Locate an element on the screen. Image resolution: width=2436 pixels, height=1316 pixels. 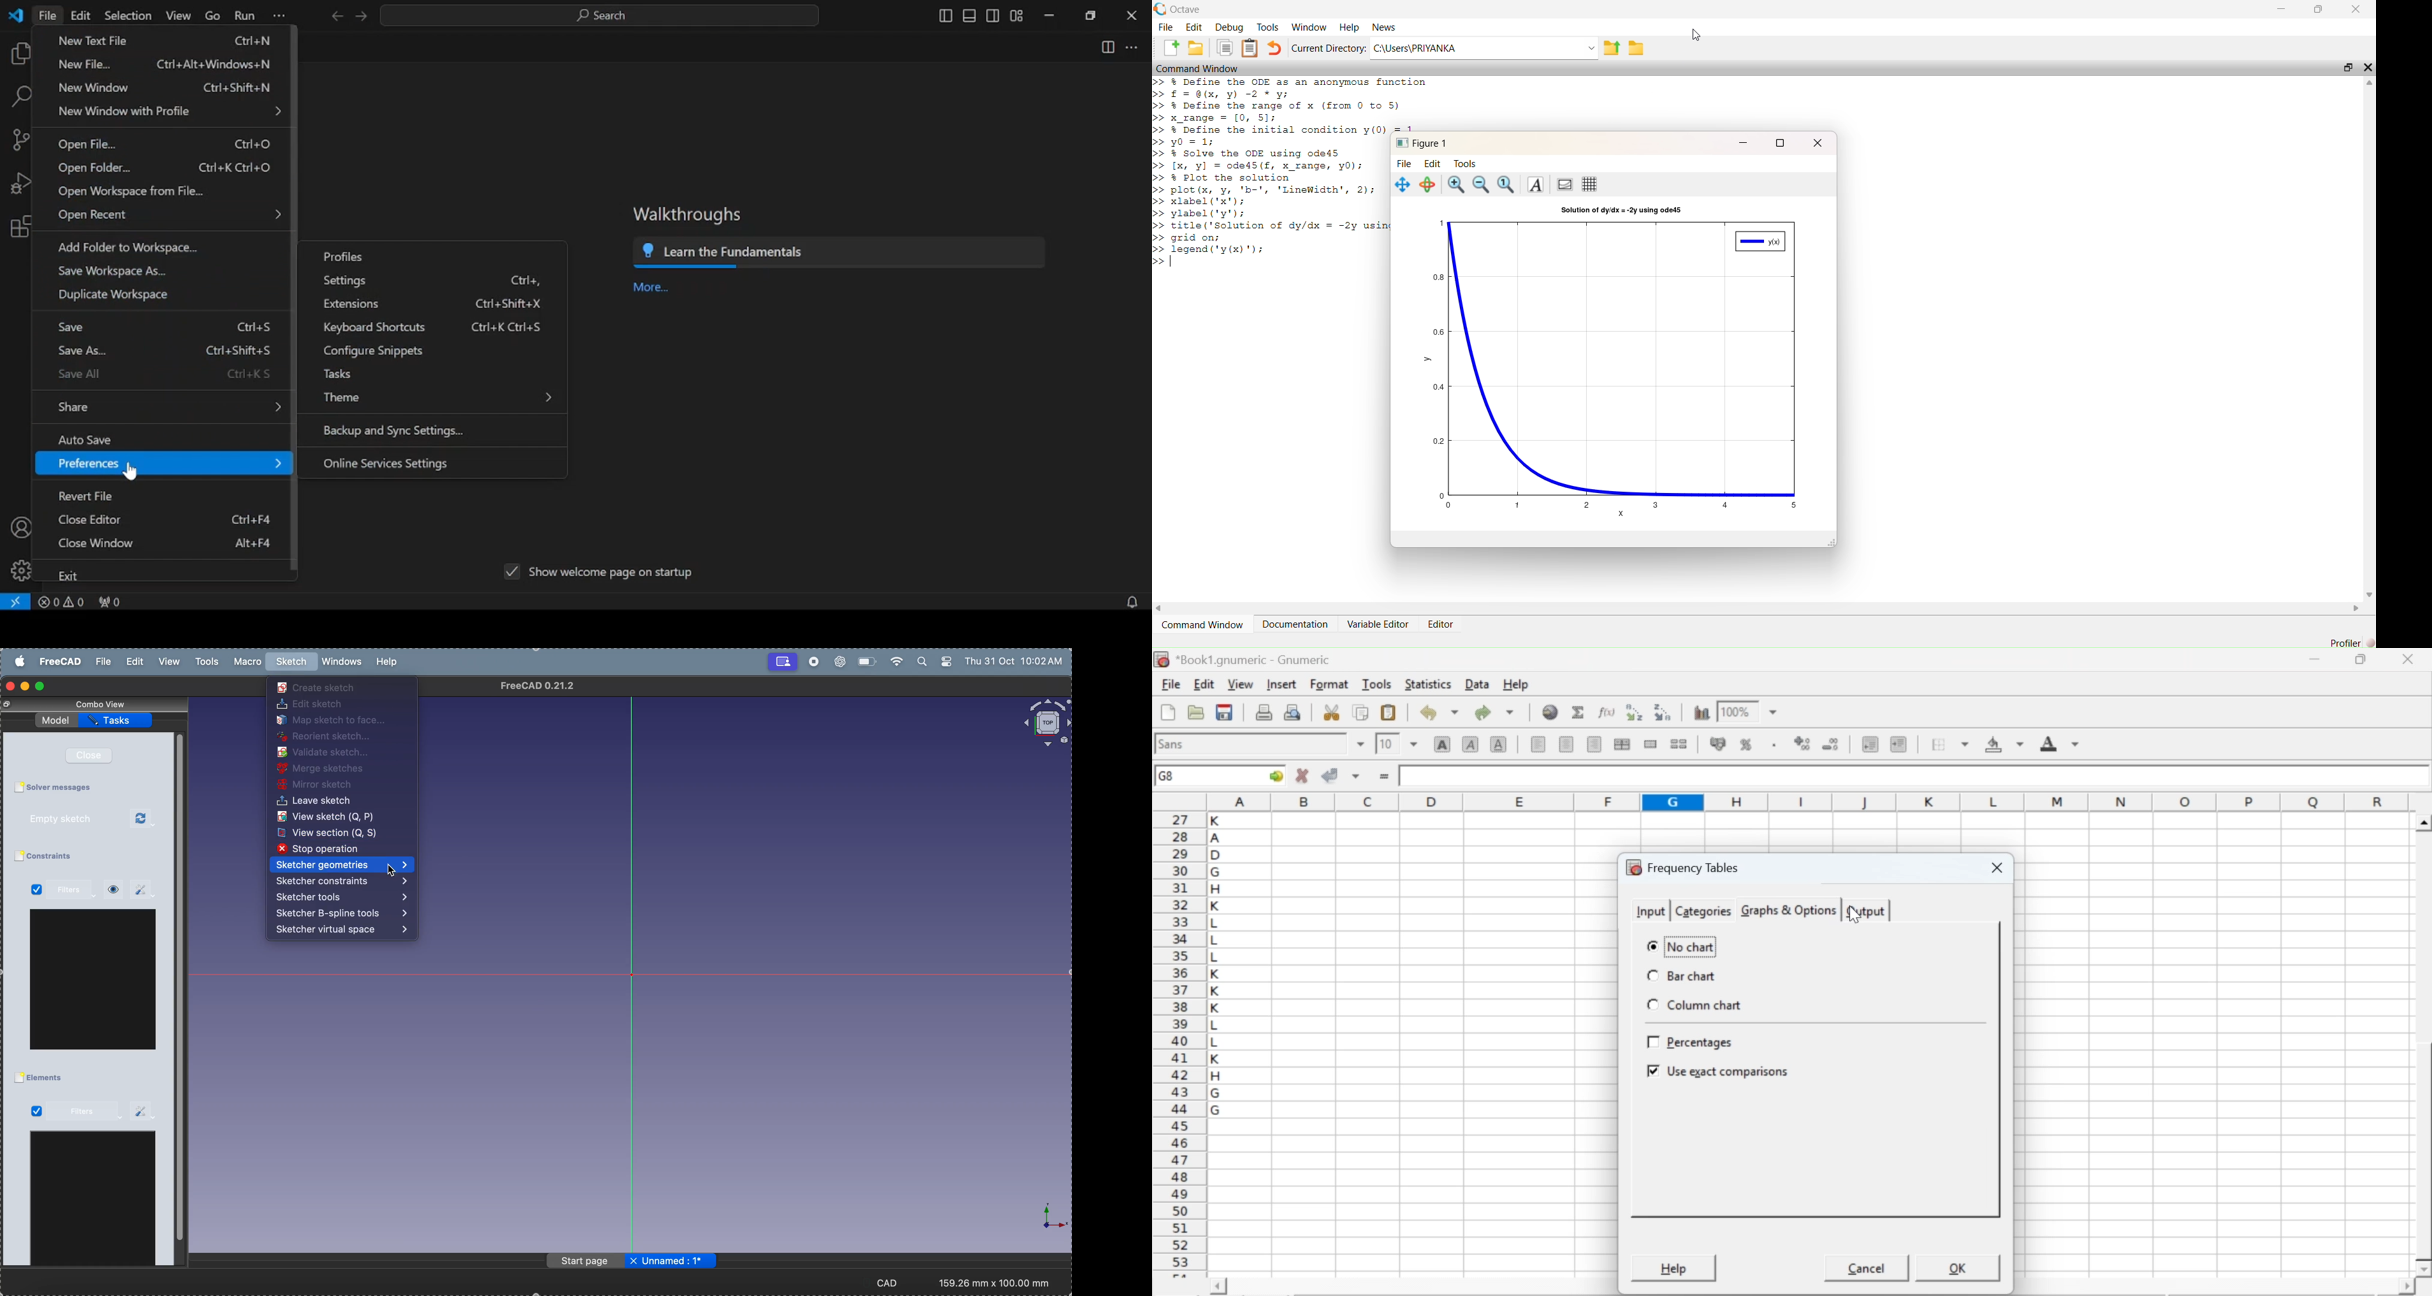
chatgpt is located at coordinates (840, 662).